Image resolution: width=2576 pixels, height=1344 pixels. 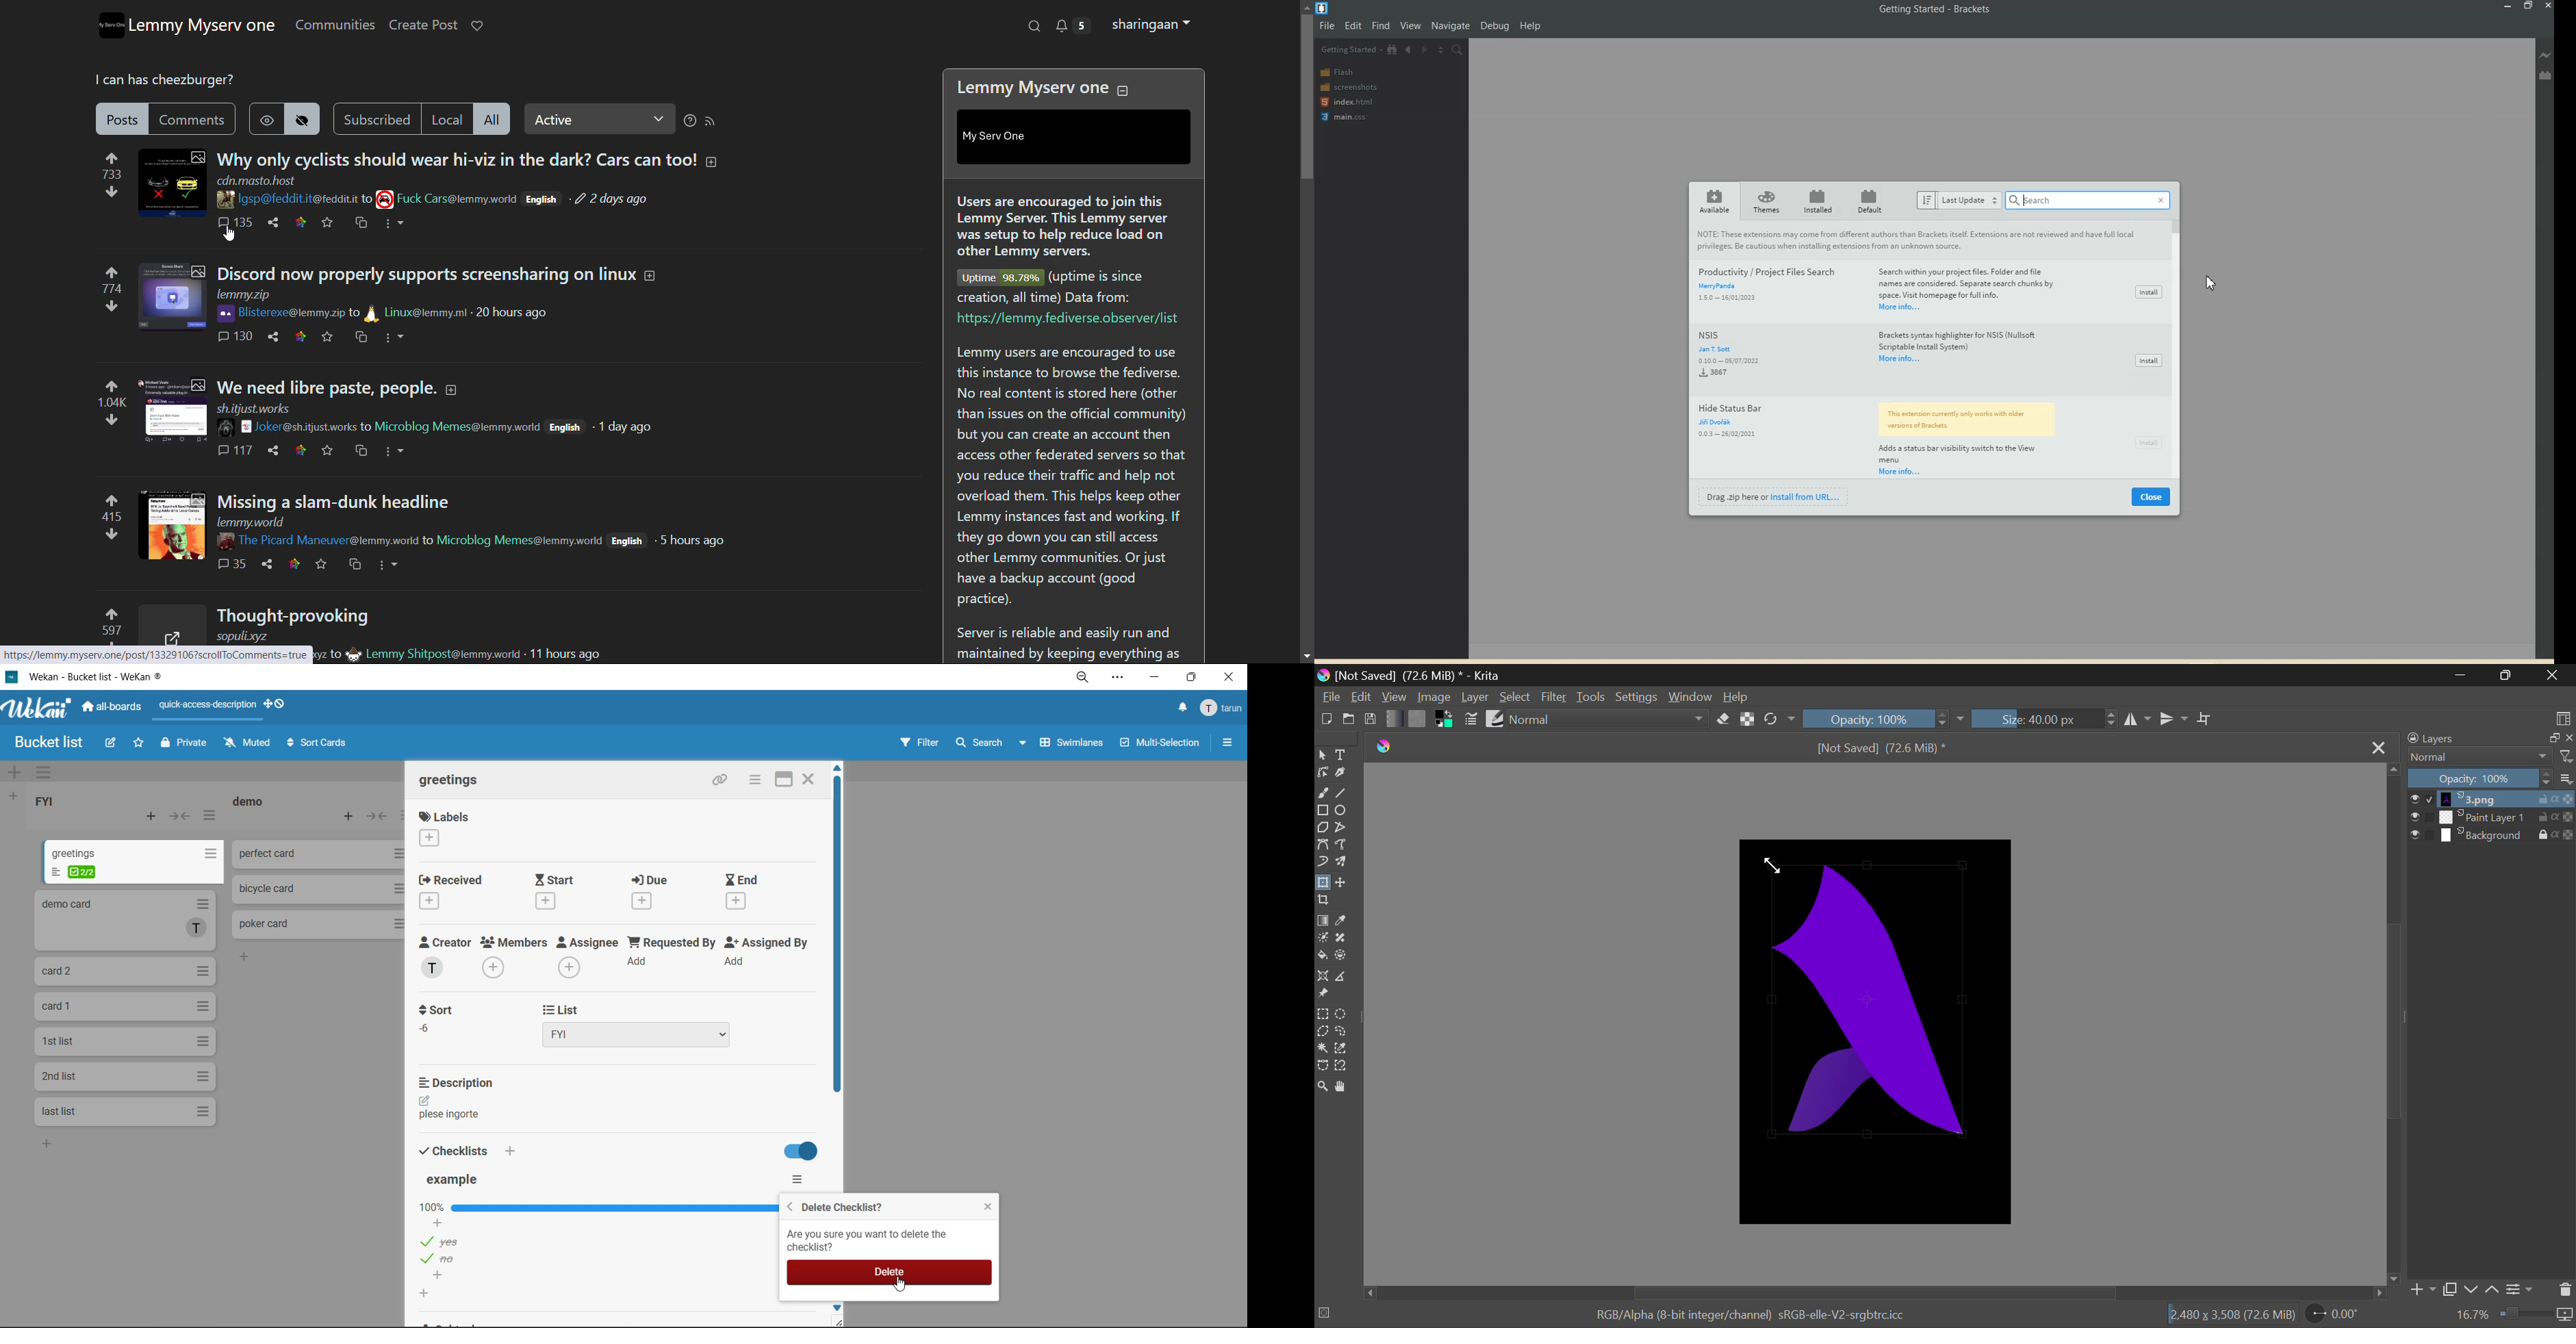 What do you see at coordinates (2552, 738) in the screenshot?
I see `copy` at bounding box center [2552, 738].